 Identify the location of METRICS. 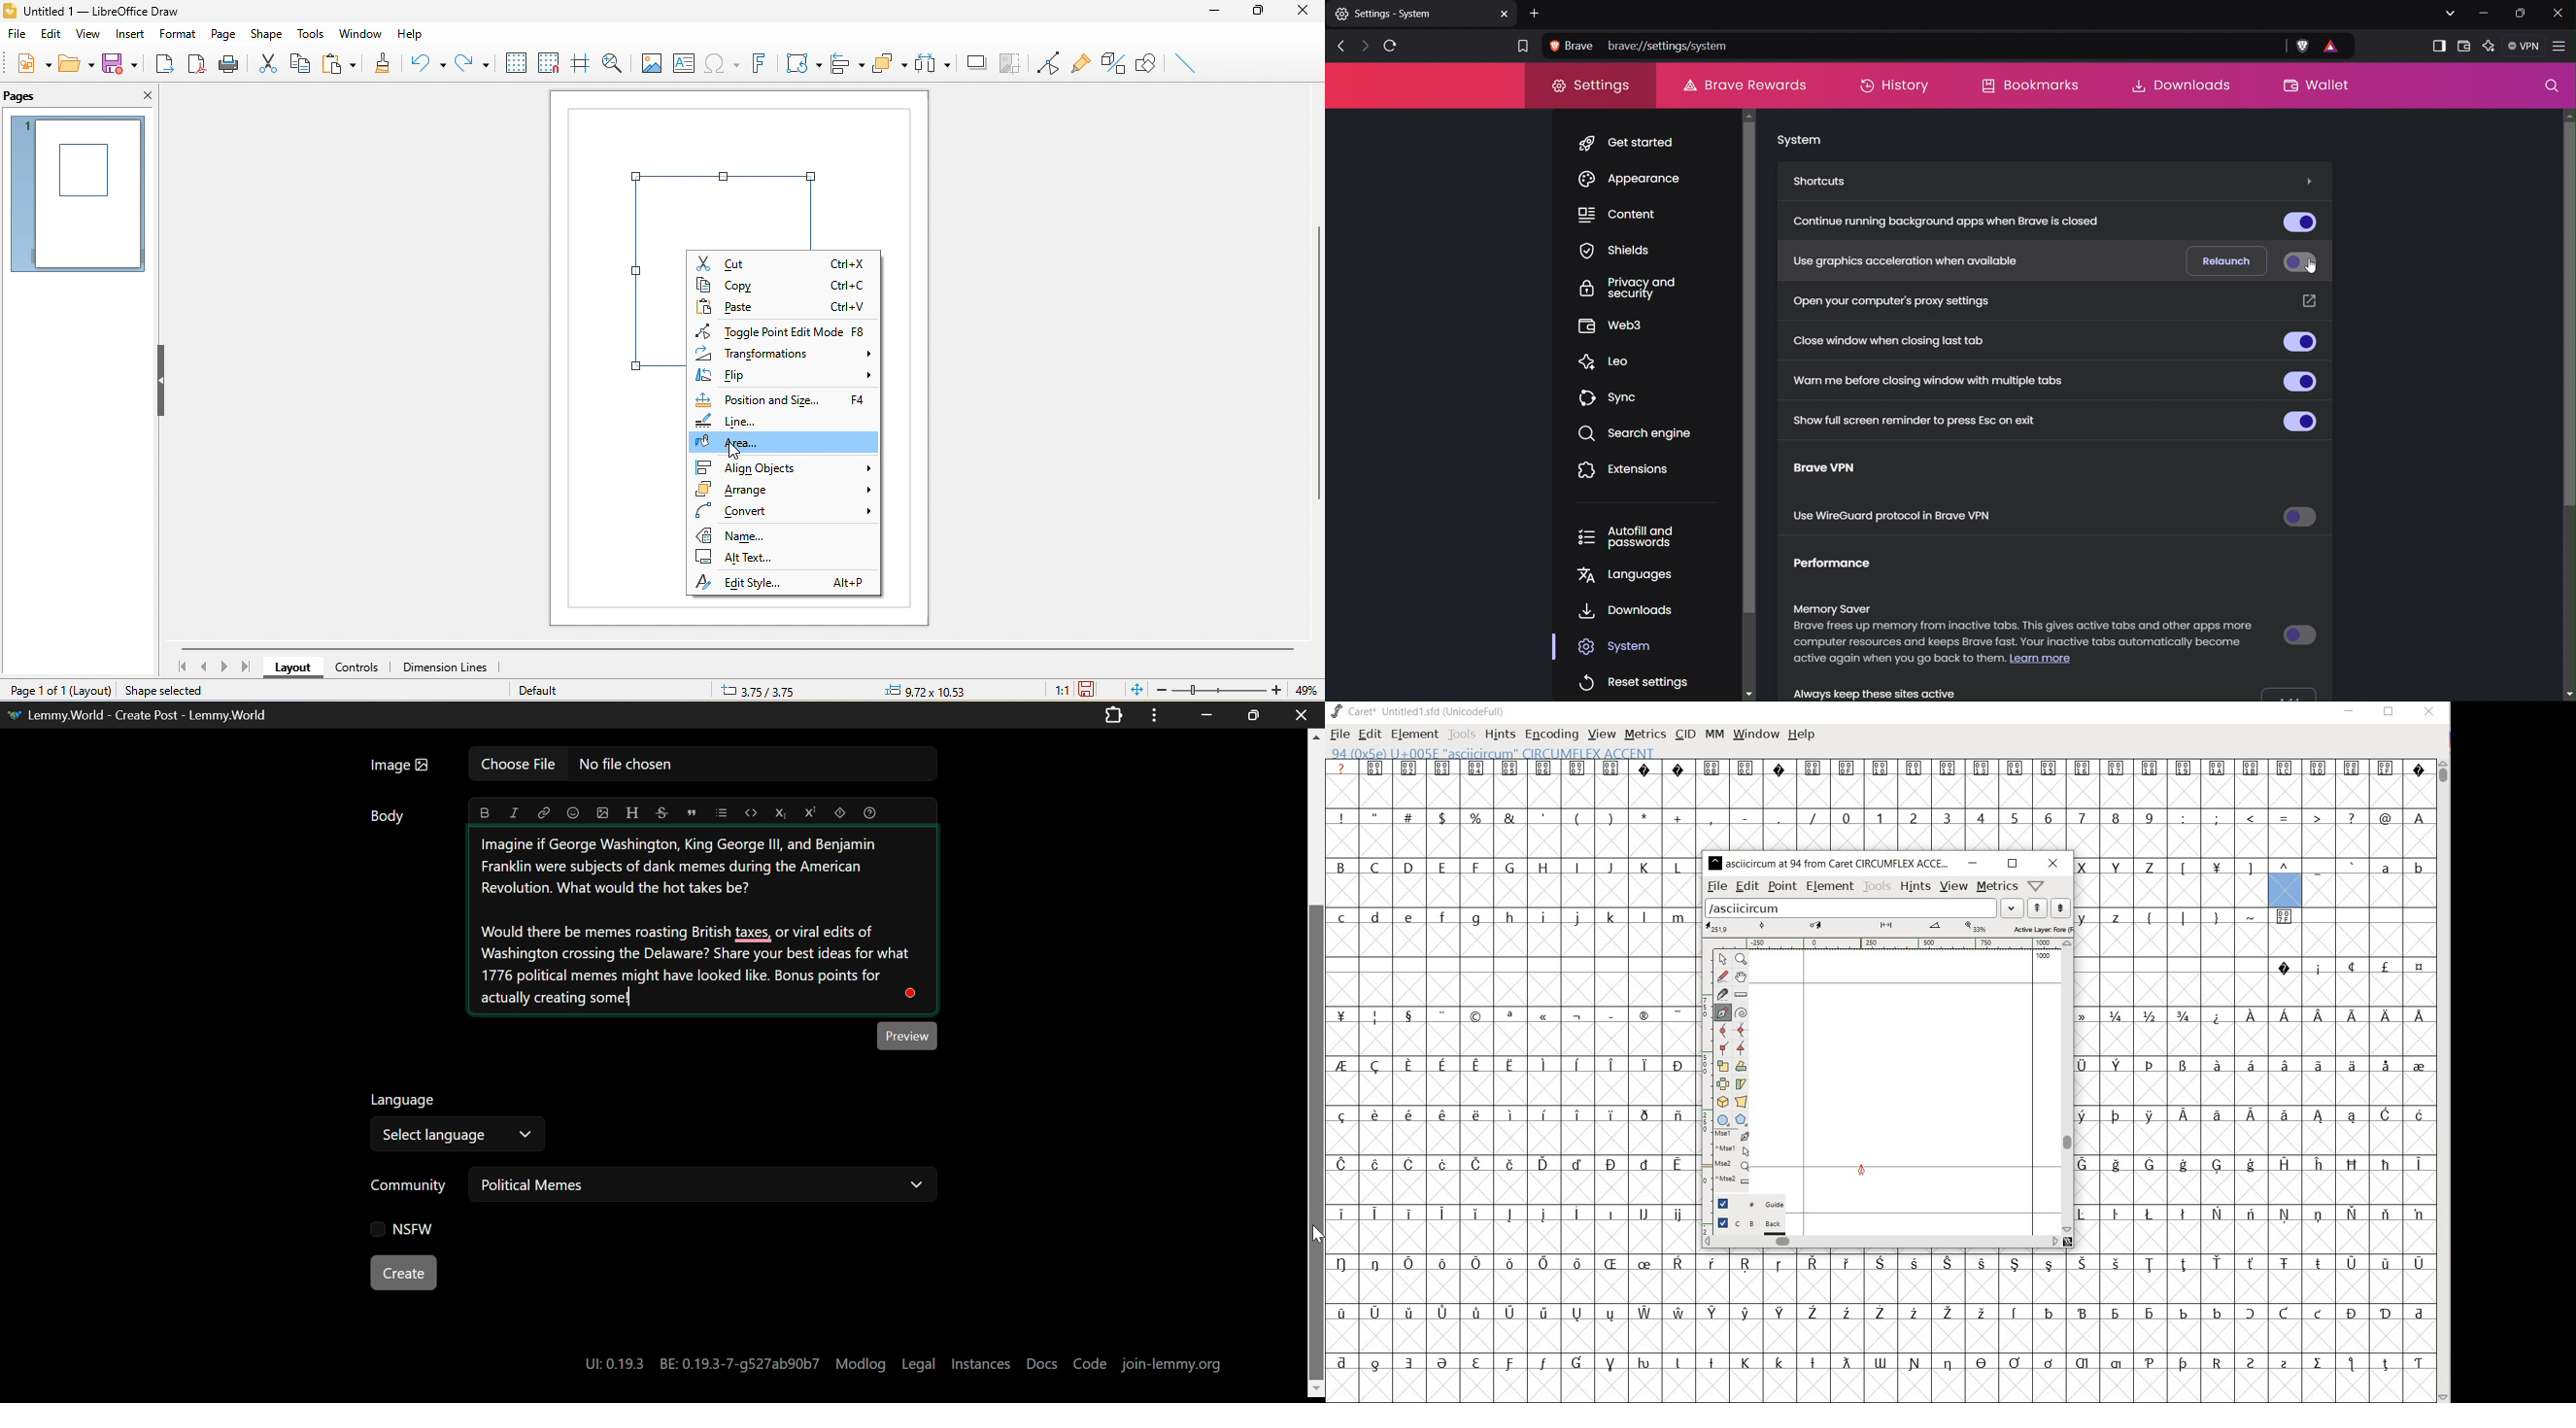
(1645, 735).